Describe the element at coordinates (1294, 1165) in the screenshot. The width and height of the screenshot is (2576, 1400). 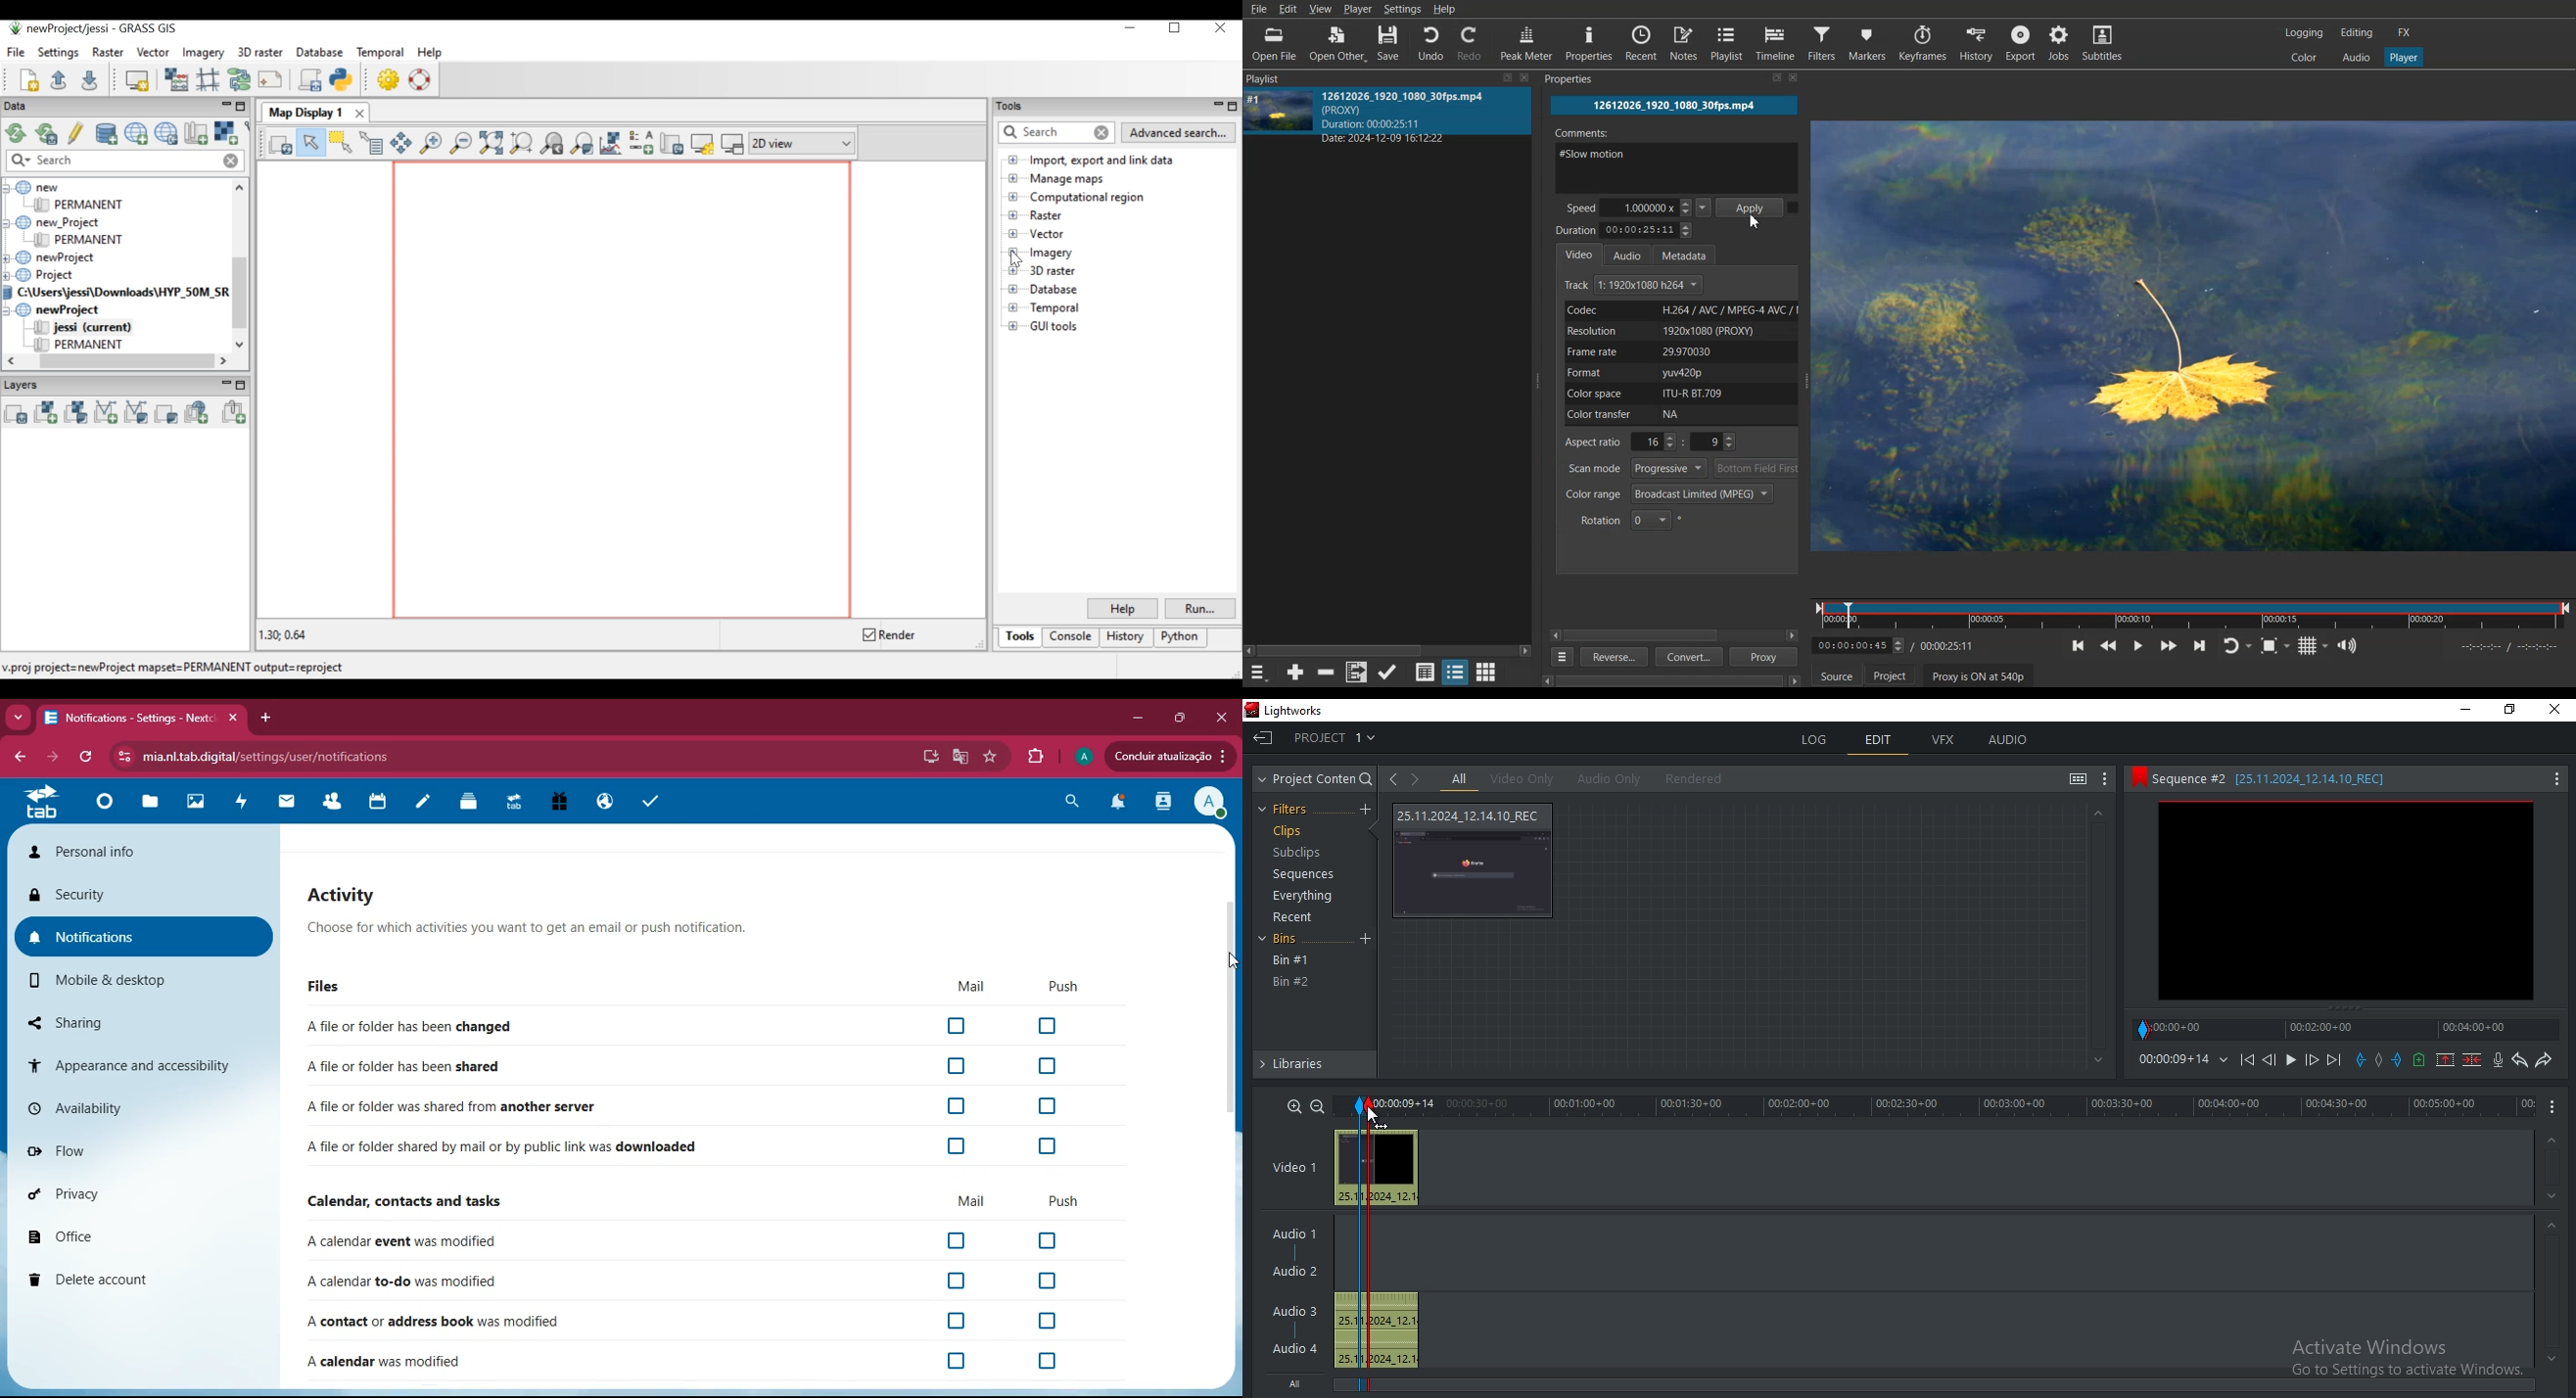
I see `video 1` at that location.